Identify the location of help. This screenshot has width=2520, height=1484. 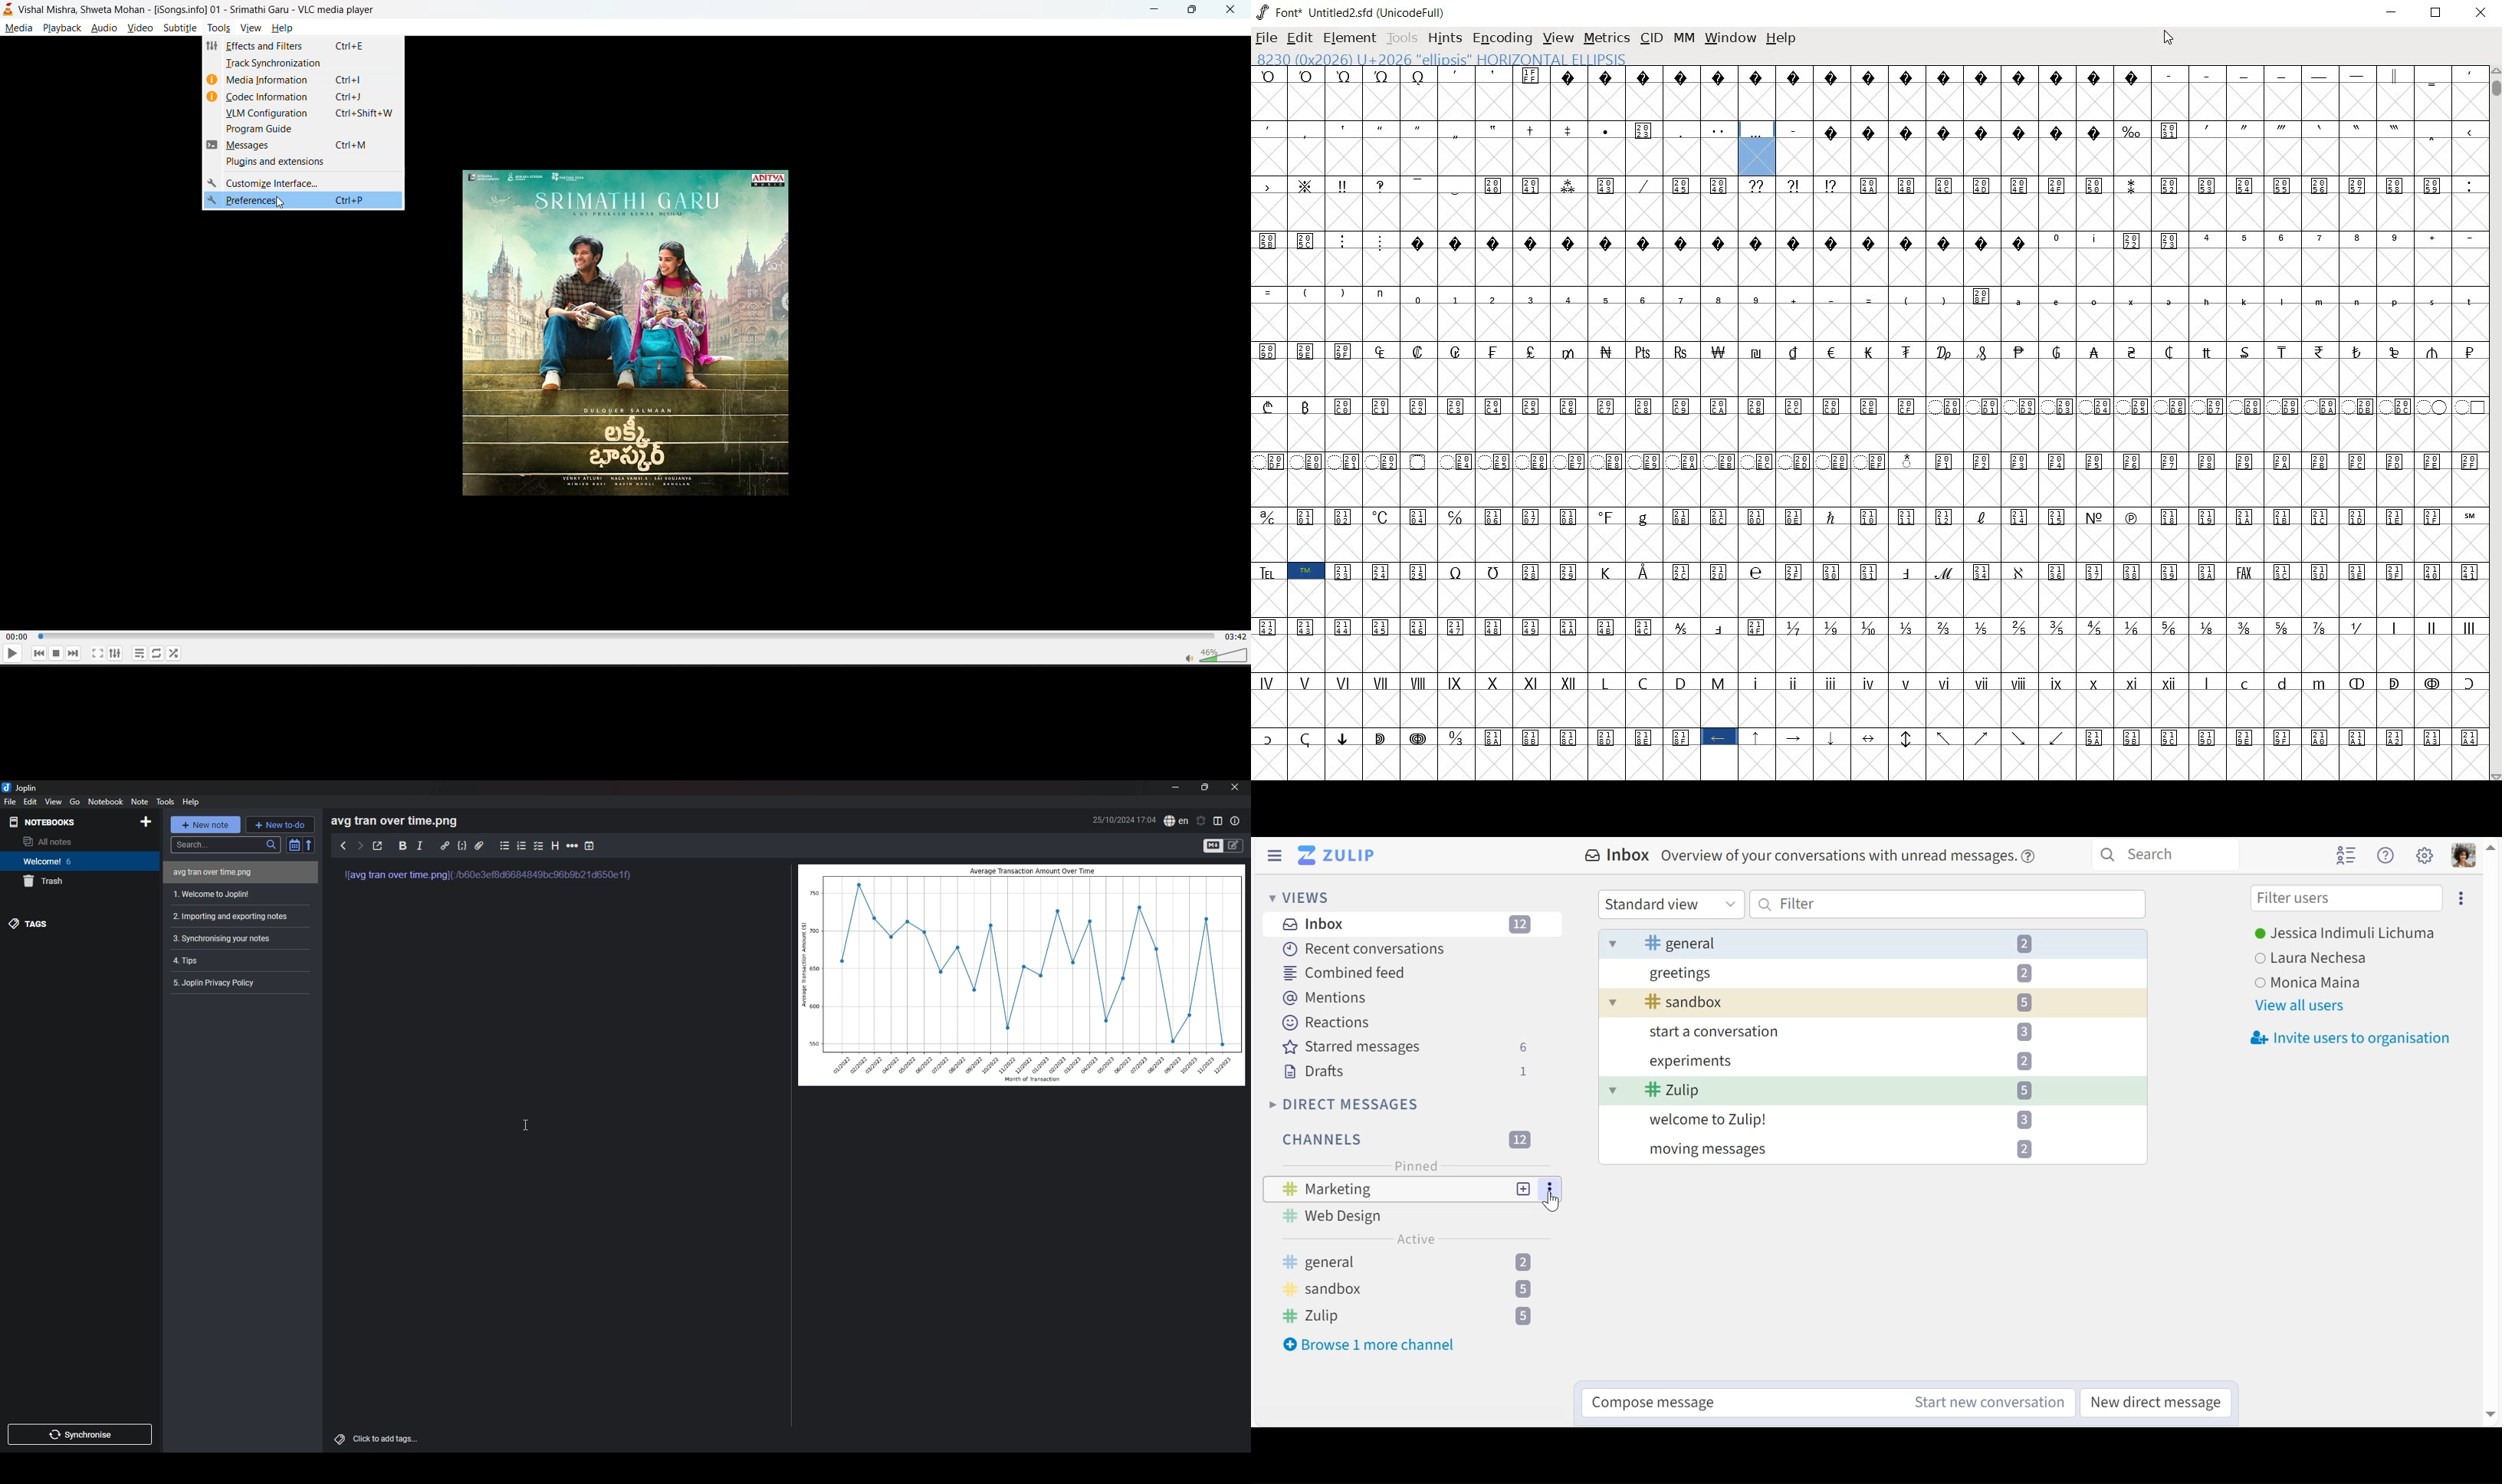
(192, 802).